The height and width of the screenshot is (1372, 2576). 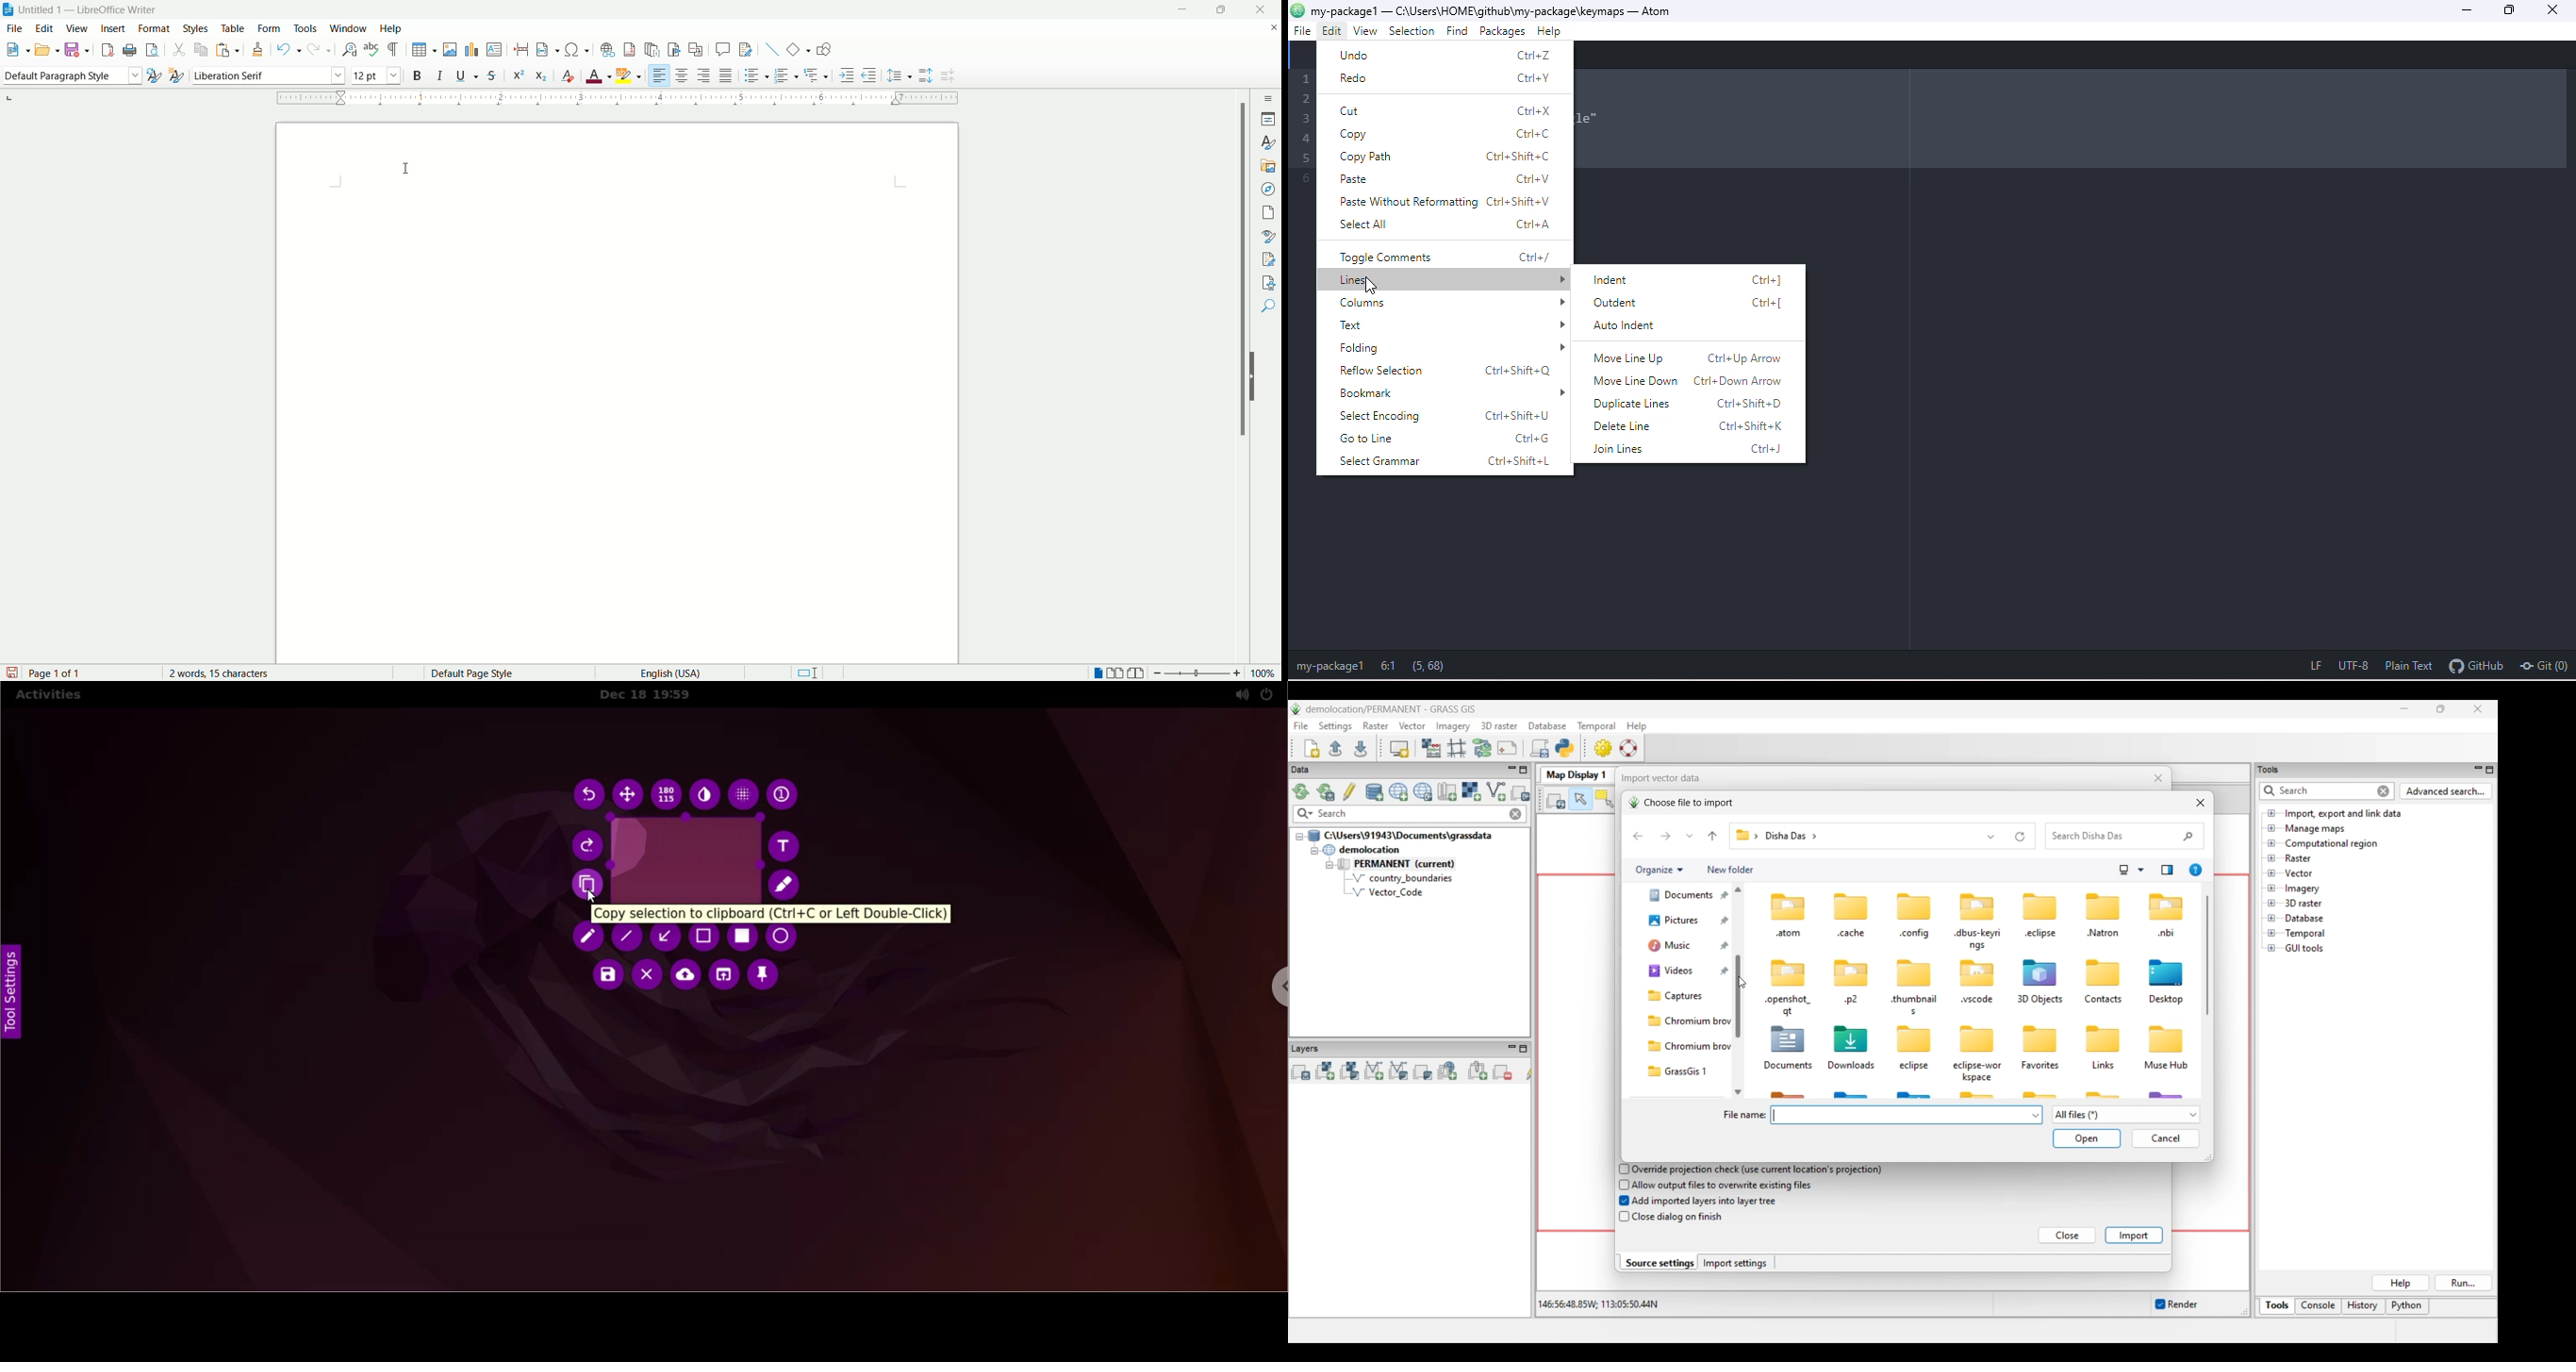 I want to click on main page, so click(x=616, y=391).